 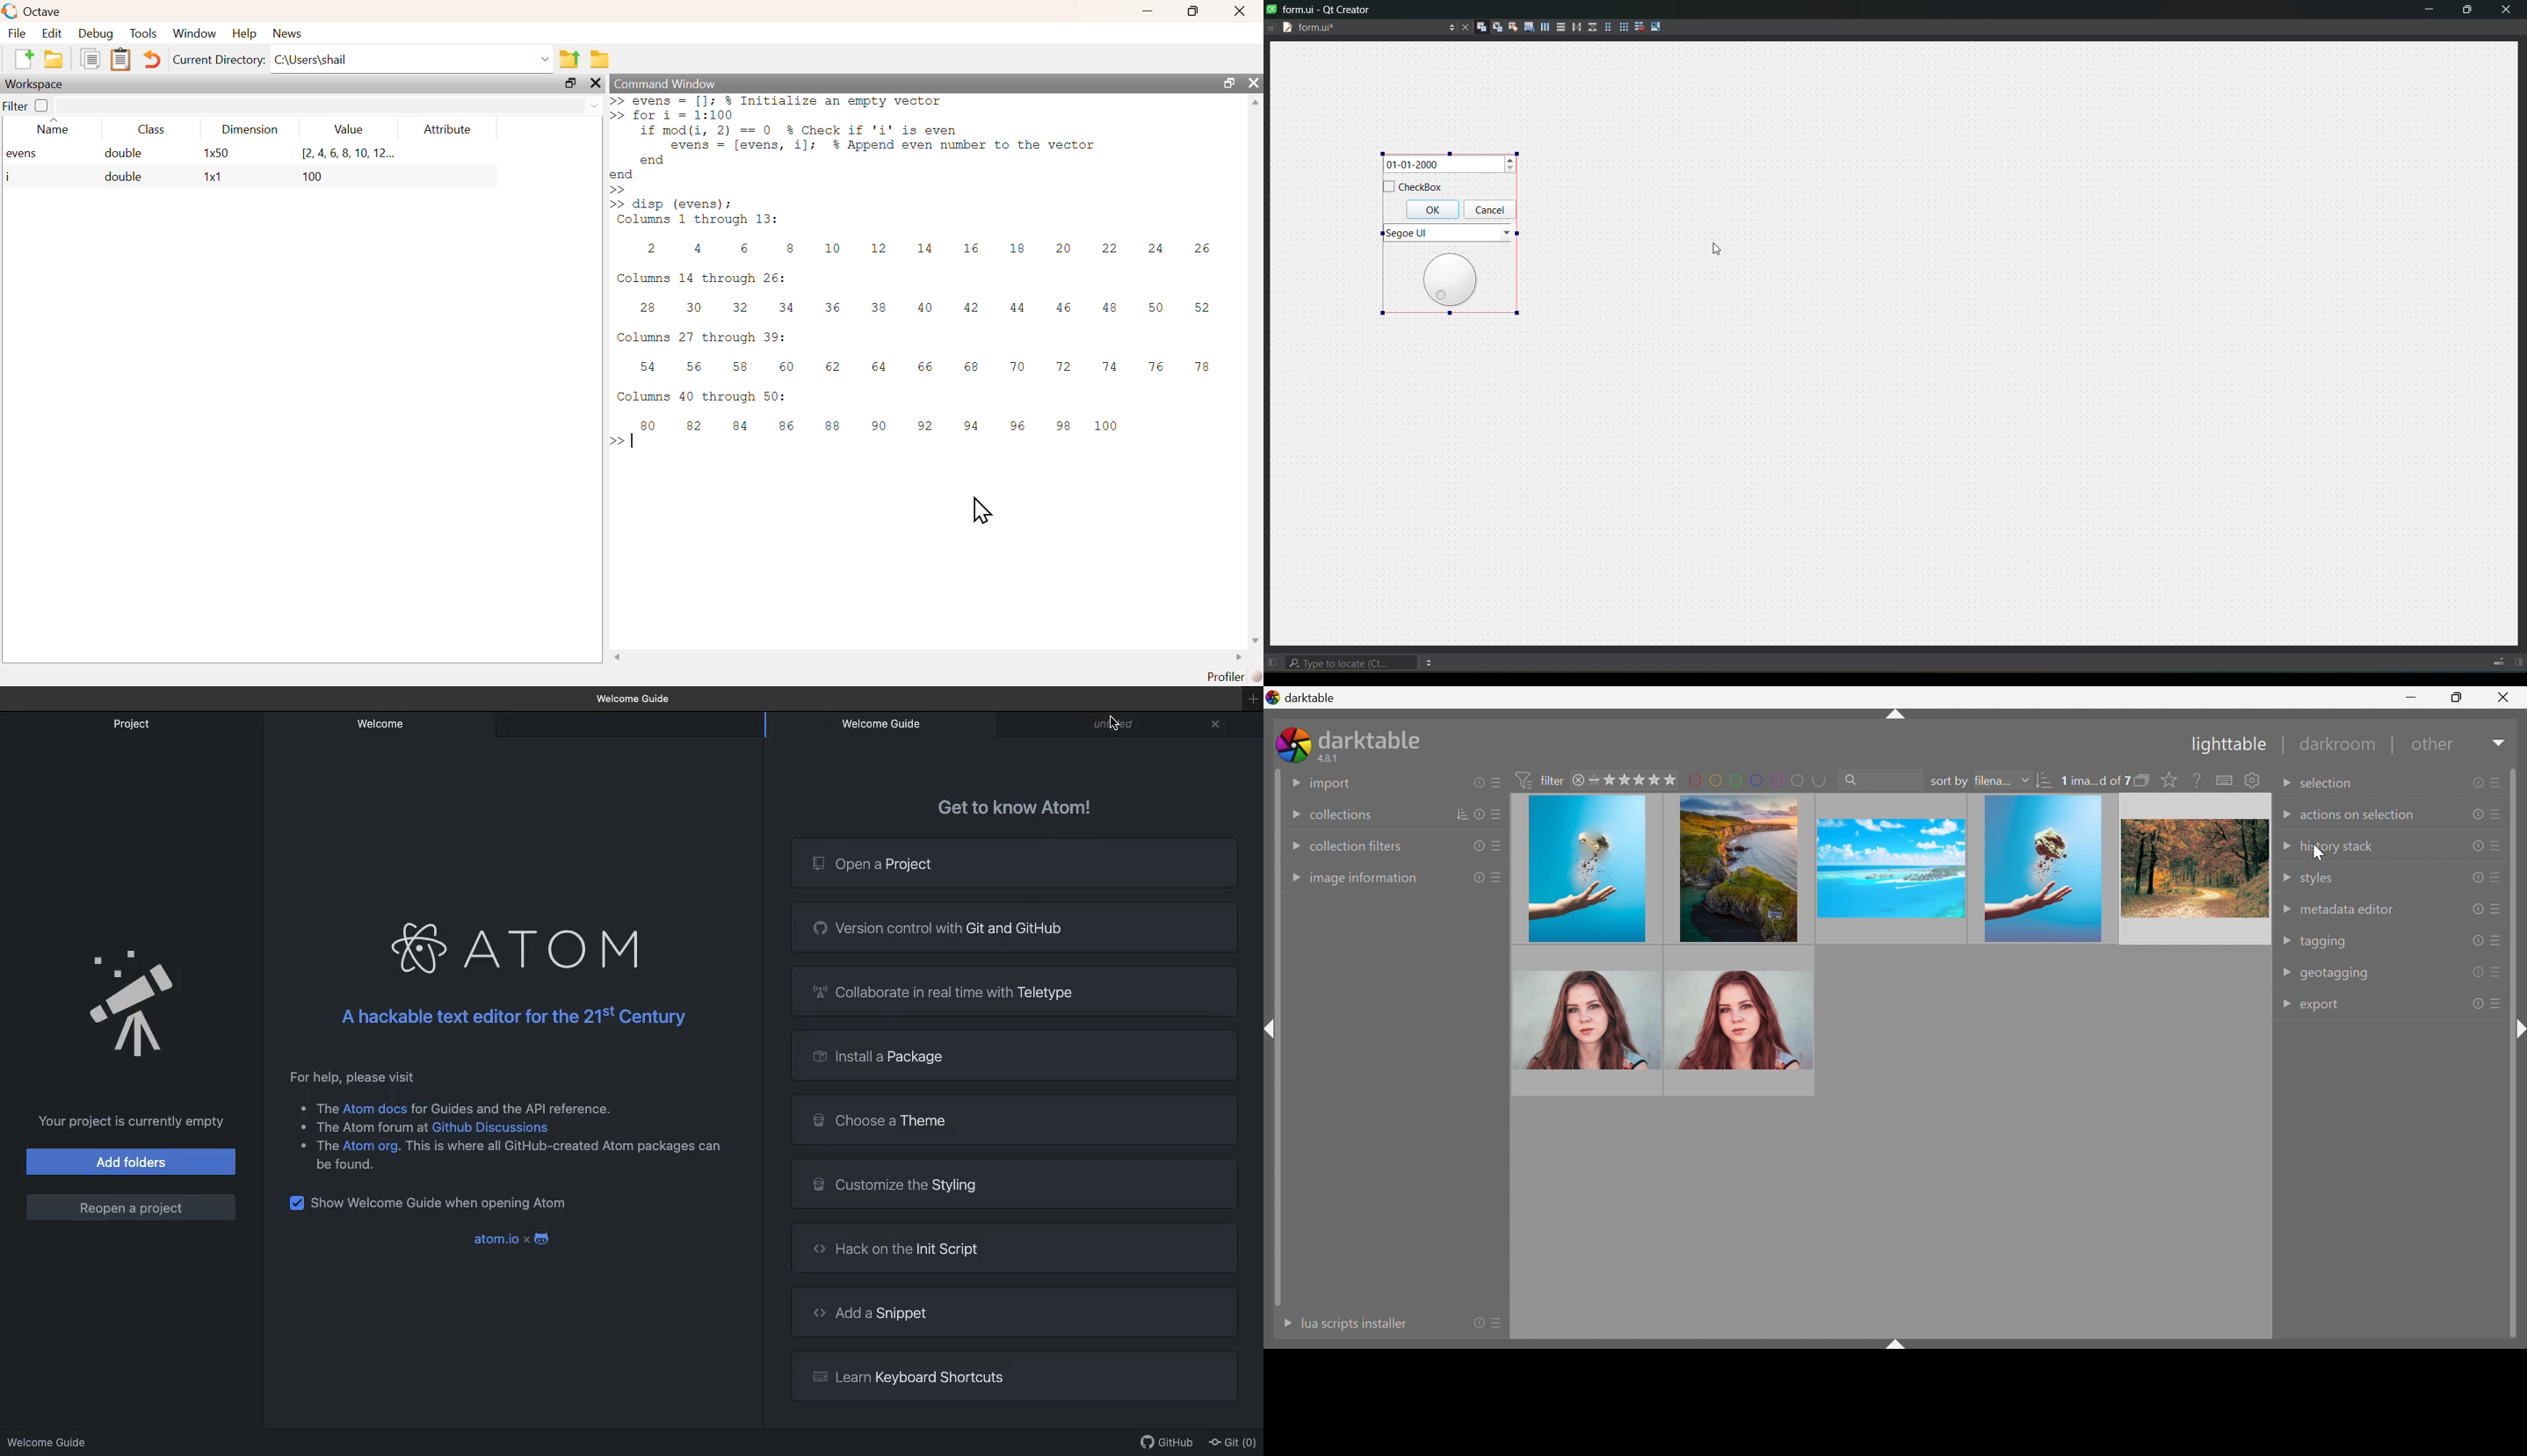 What do you see at coordinates (2499, 814) in the screenshot?
I see `presets` at bounding box center [2499, 814].